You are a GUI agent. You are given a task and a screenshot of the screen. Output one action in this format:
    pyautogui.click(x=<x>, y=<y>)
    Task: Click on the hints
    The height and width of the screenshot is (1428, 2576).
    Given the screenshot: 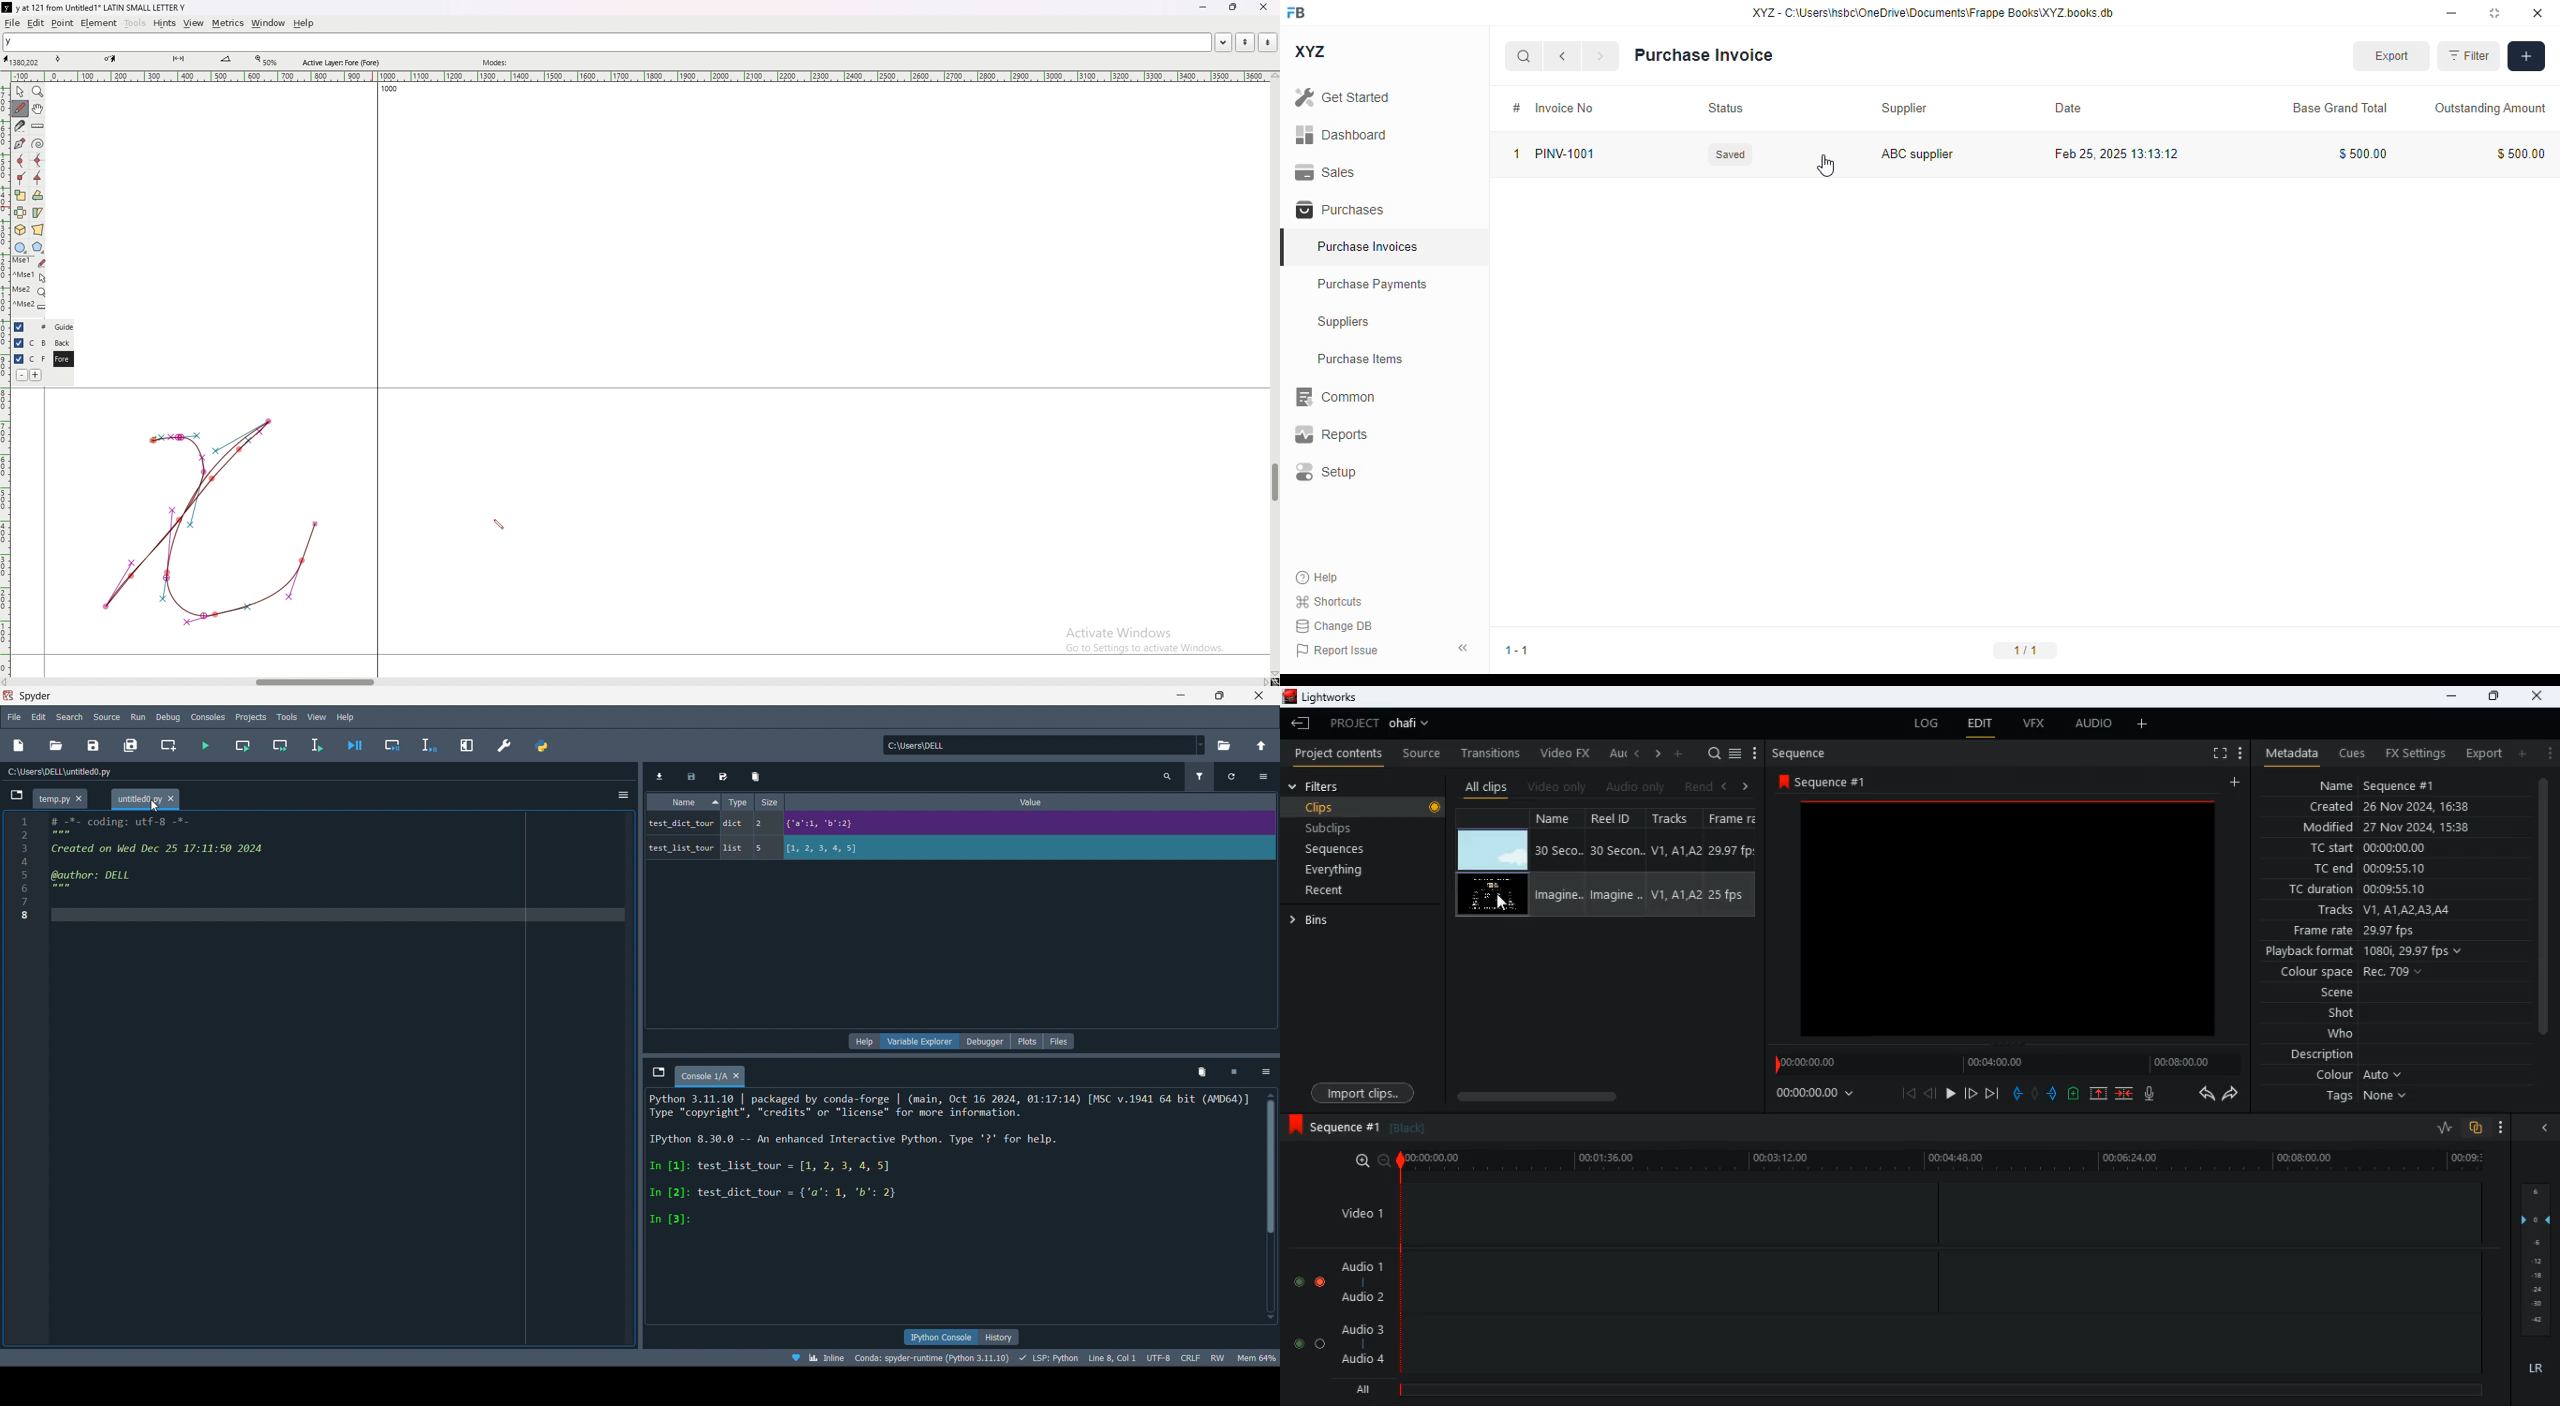 What is the action you would take?
    pyautogui.click(x=163, y=23)
    